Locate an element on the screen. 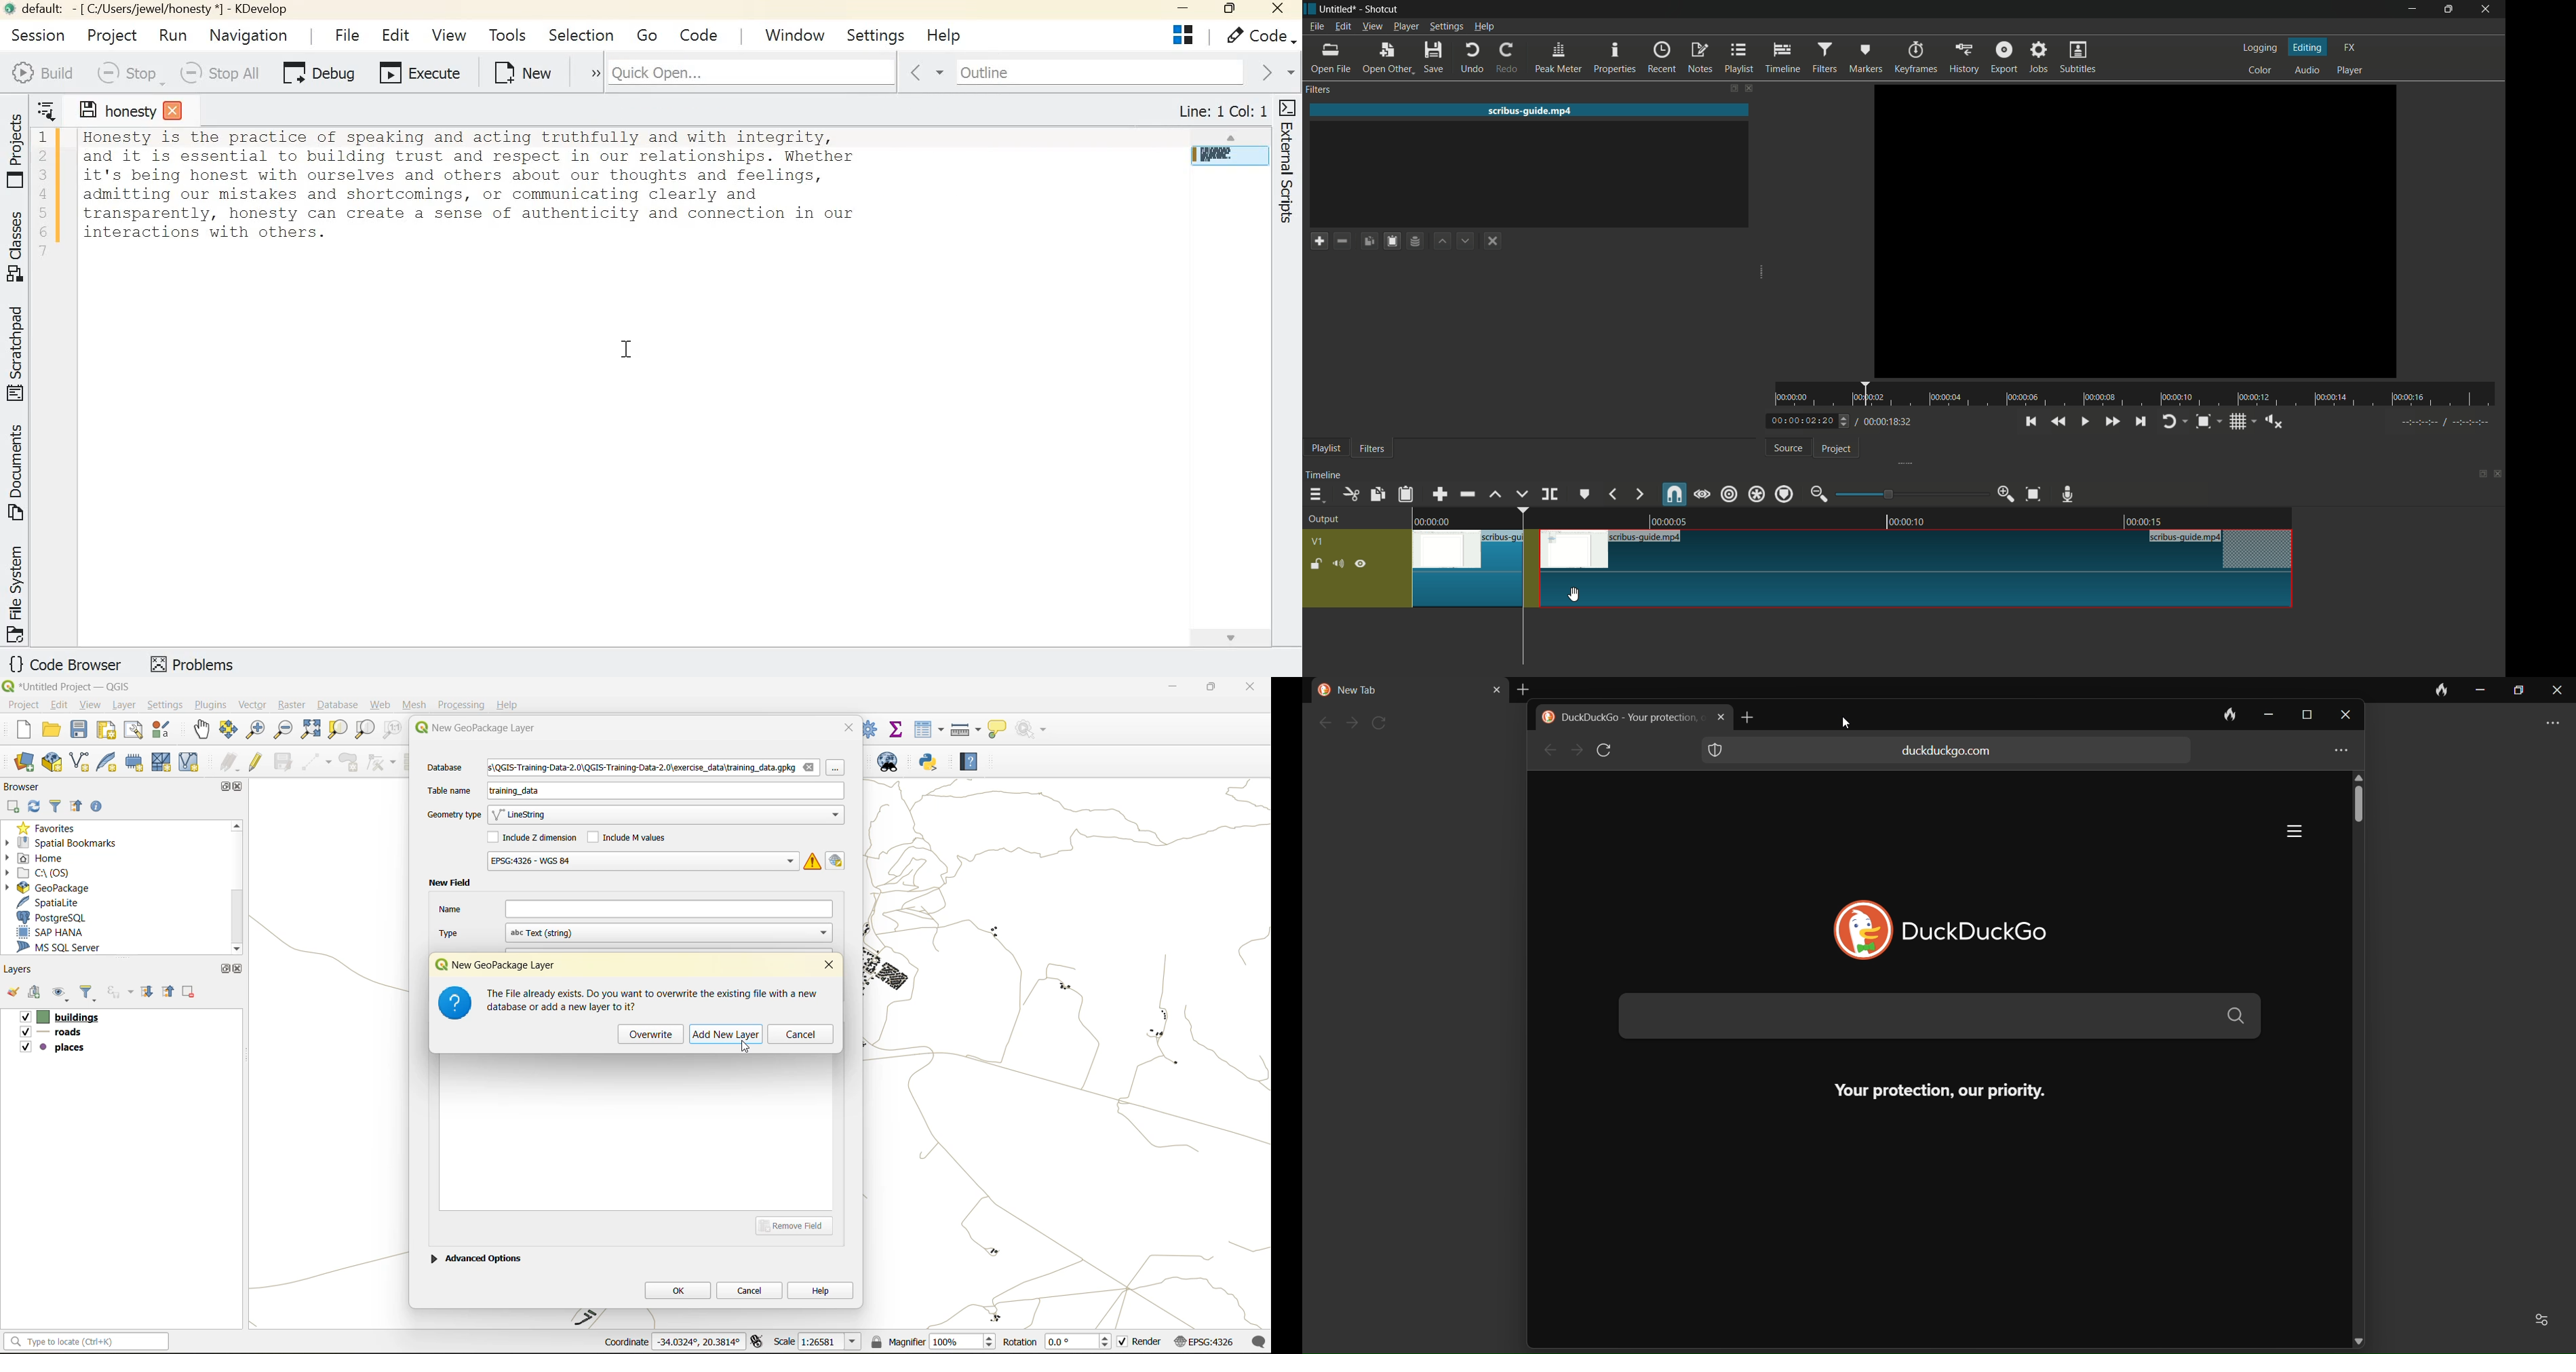 The height and width of the screenshot is (1372, 2576). close filters is located at coordinates (1748, 87).